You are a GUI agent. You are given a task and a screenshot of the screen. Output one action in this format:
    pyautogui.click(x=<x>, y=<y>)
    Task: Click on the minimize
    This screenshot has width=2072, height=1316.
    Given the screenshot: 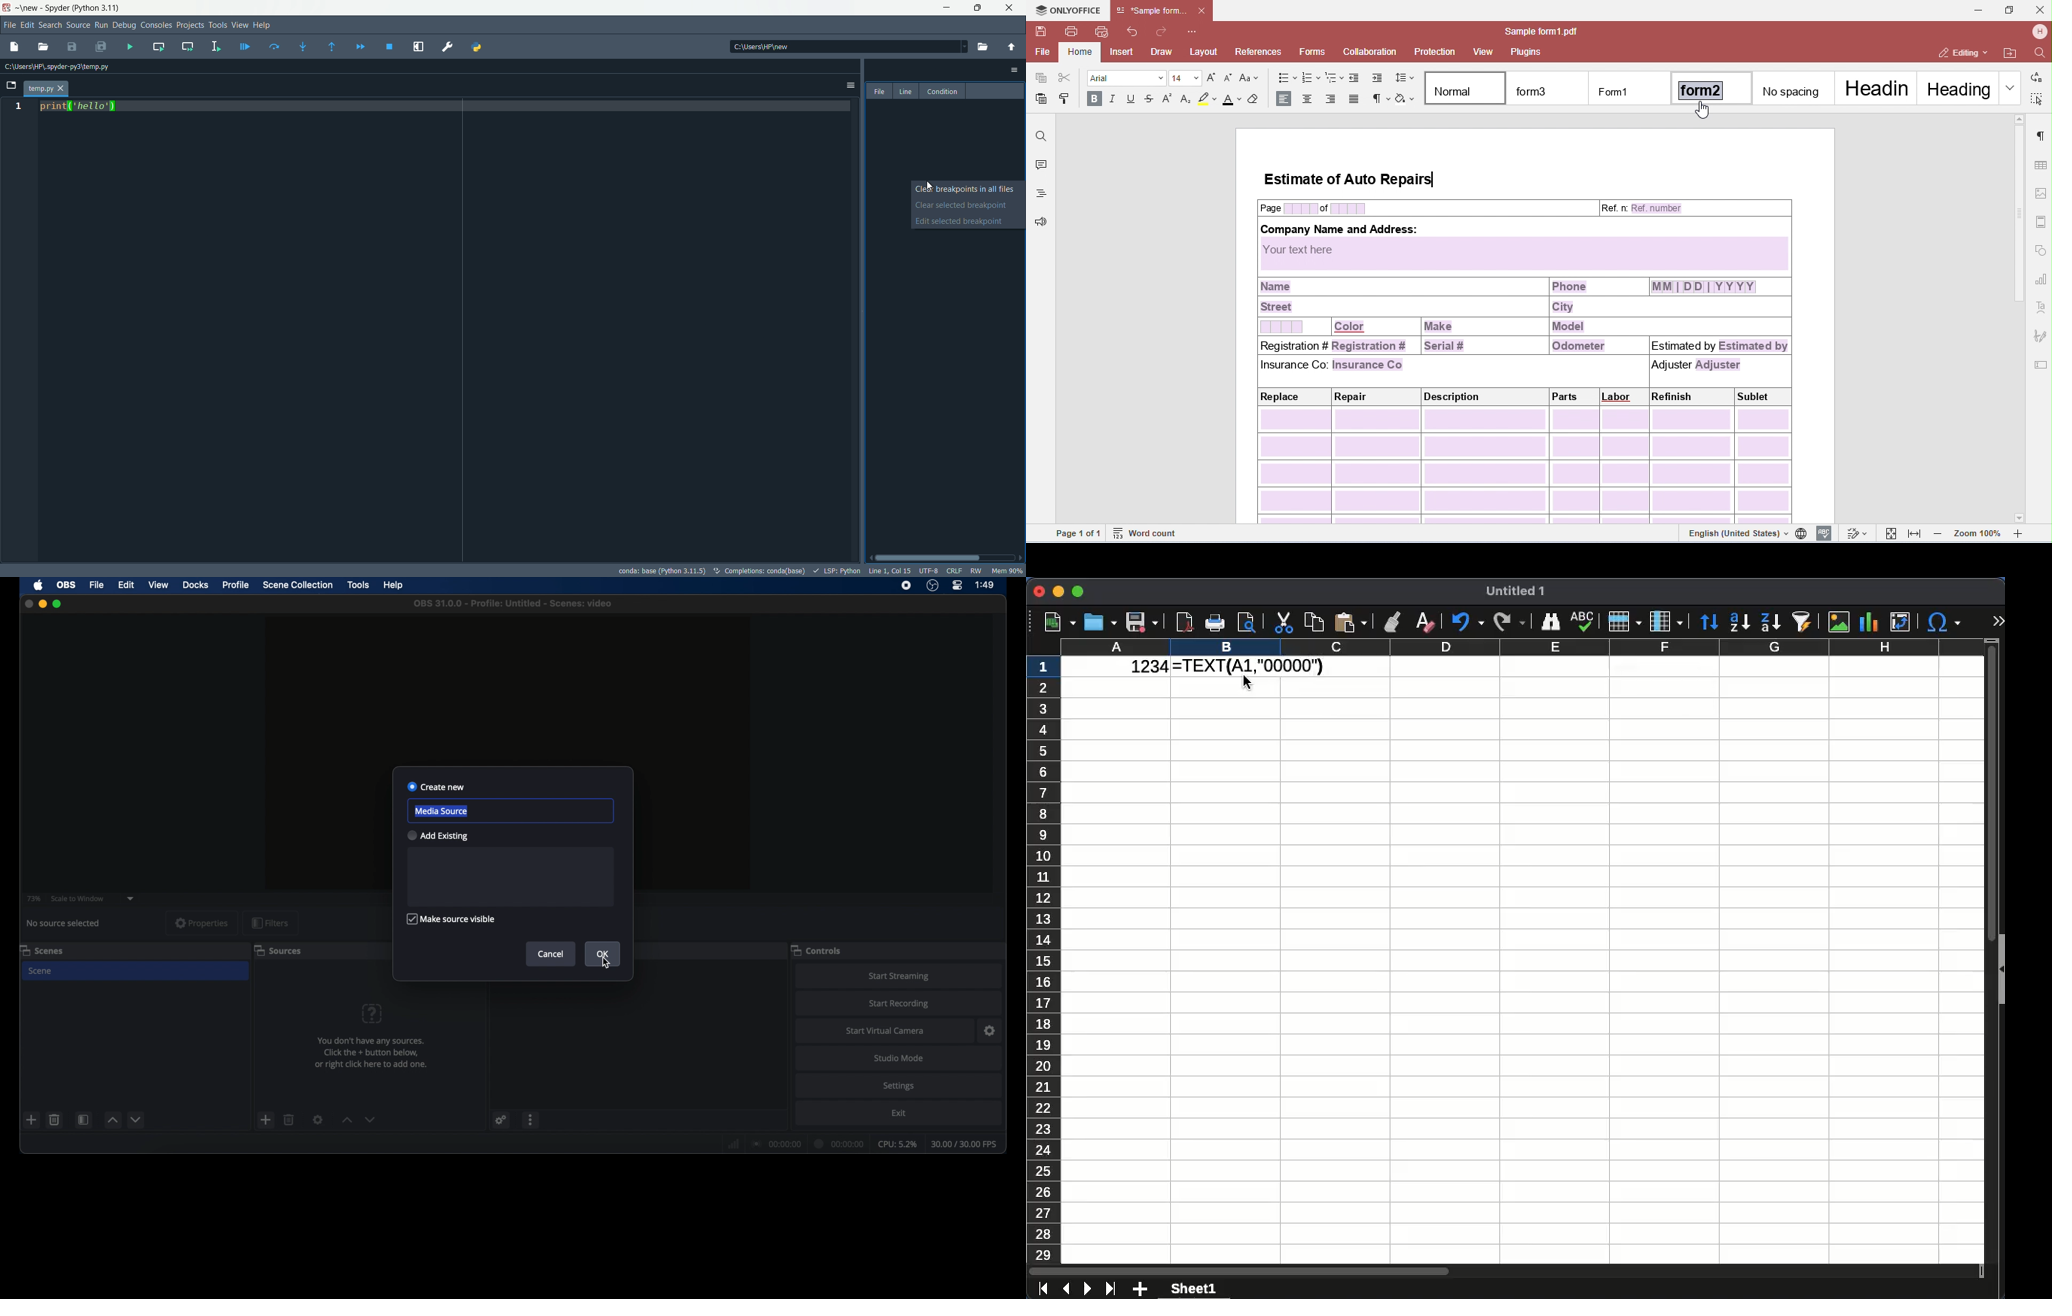 What is the action you would take?
    pyautogui.click(x=43, y=604)
    